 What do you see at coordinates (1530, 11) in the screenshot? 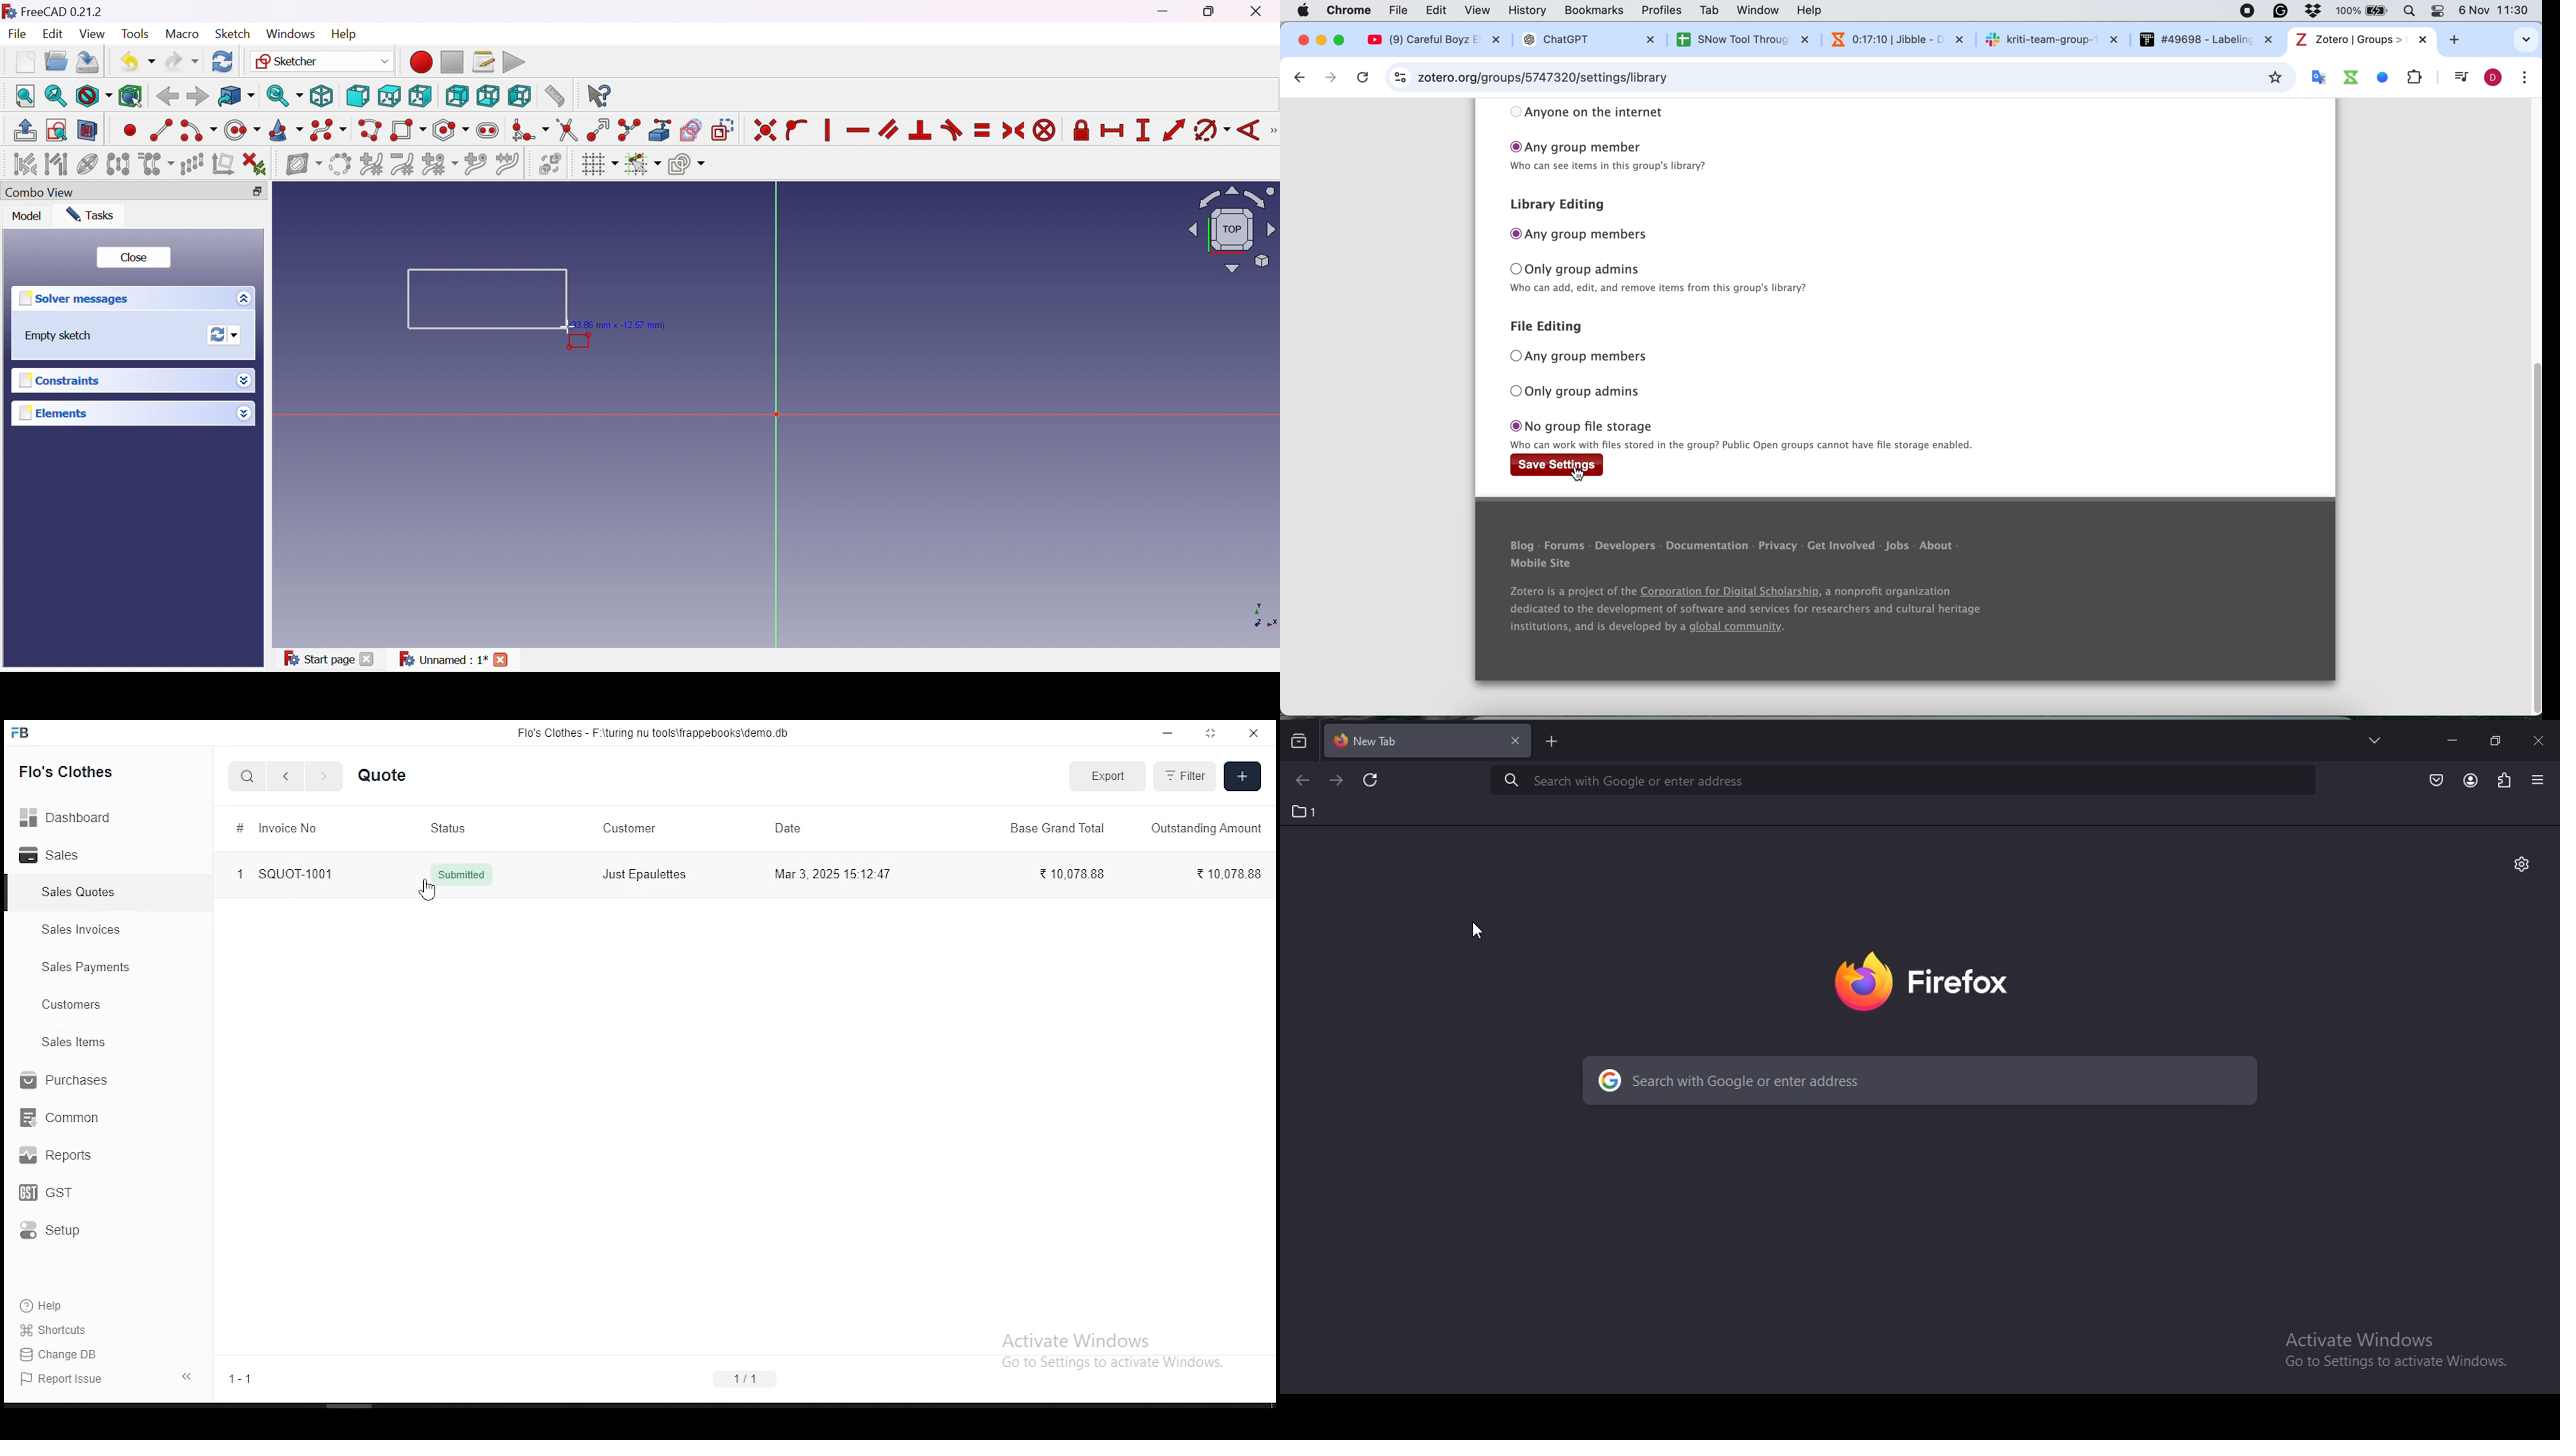
I see `history` at bounding box center [1530, 11].